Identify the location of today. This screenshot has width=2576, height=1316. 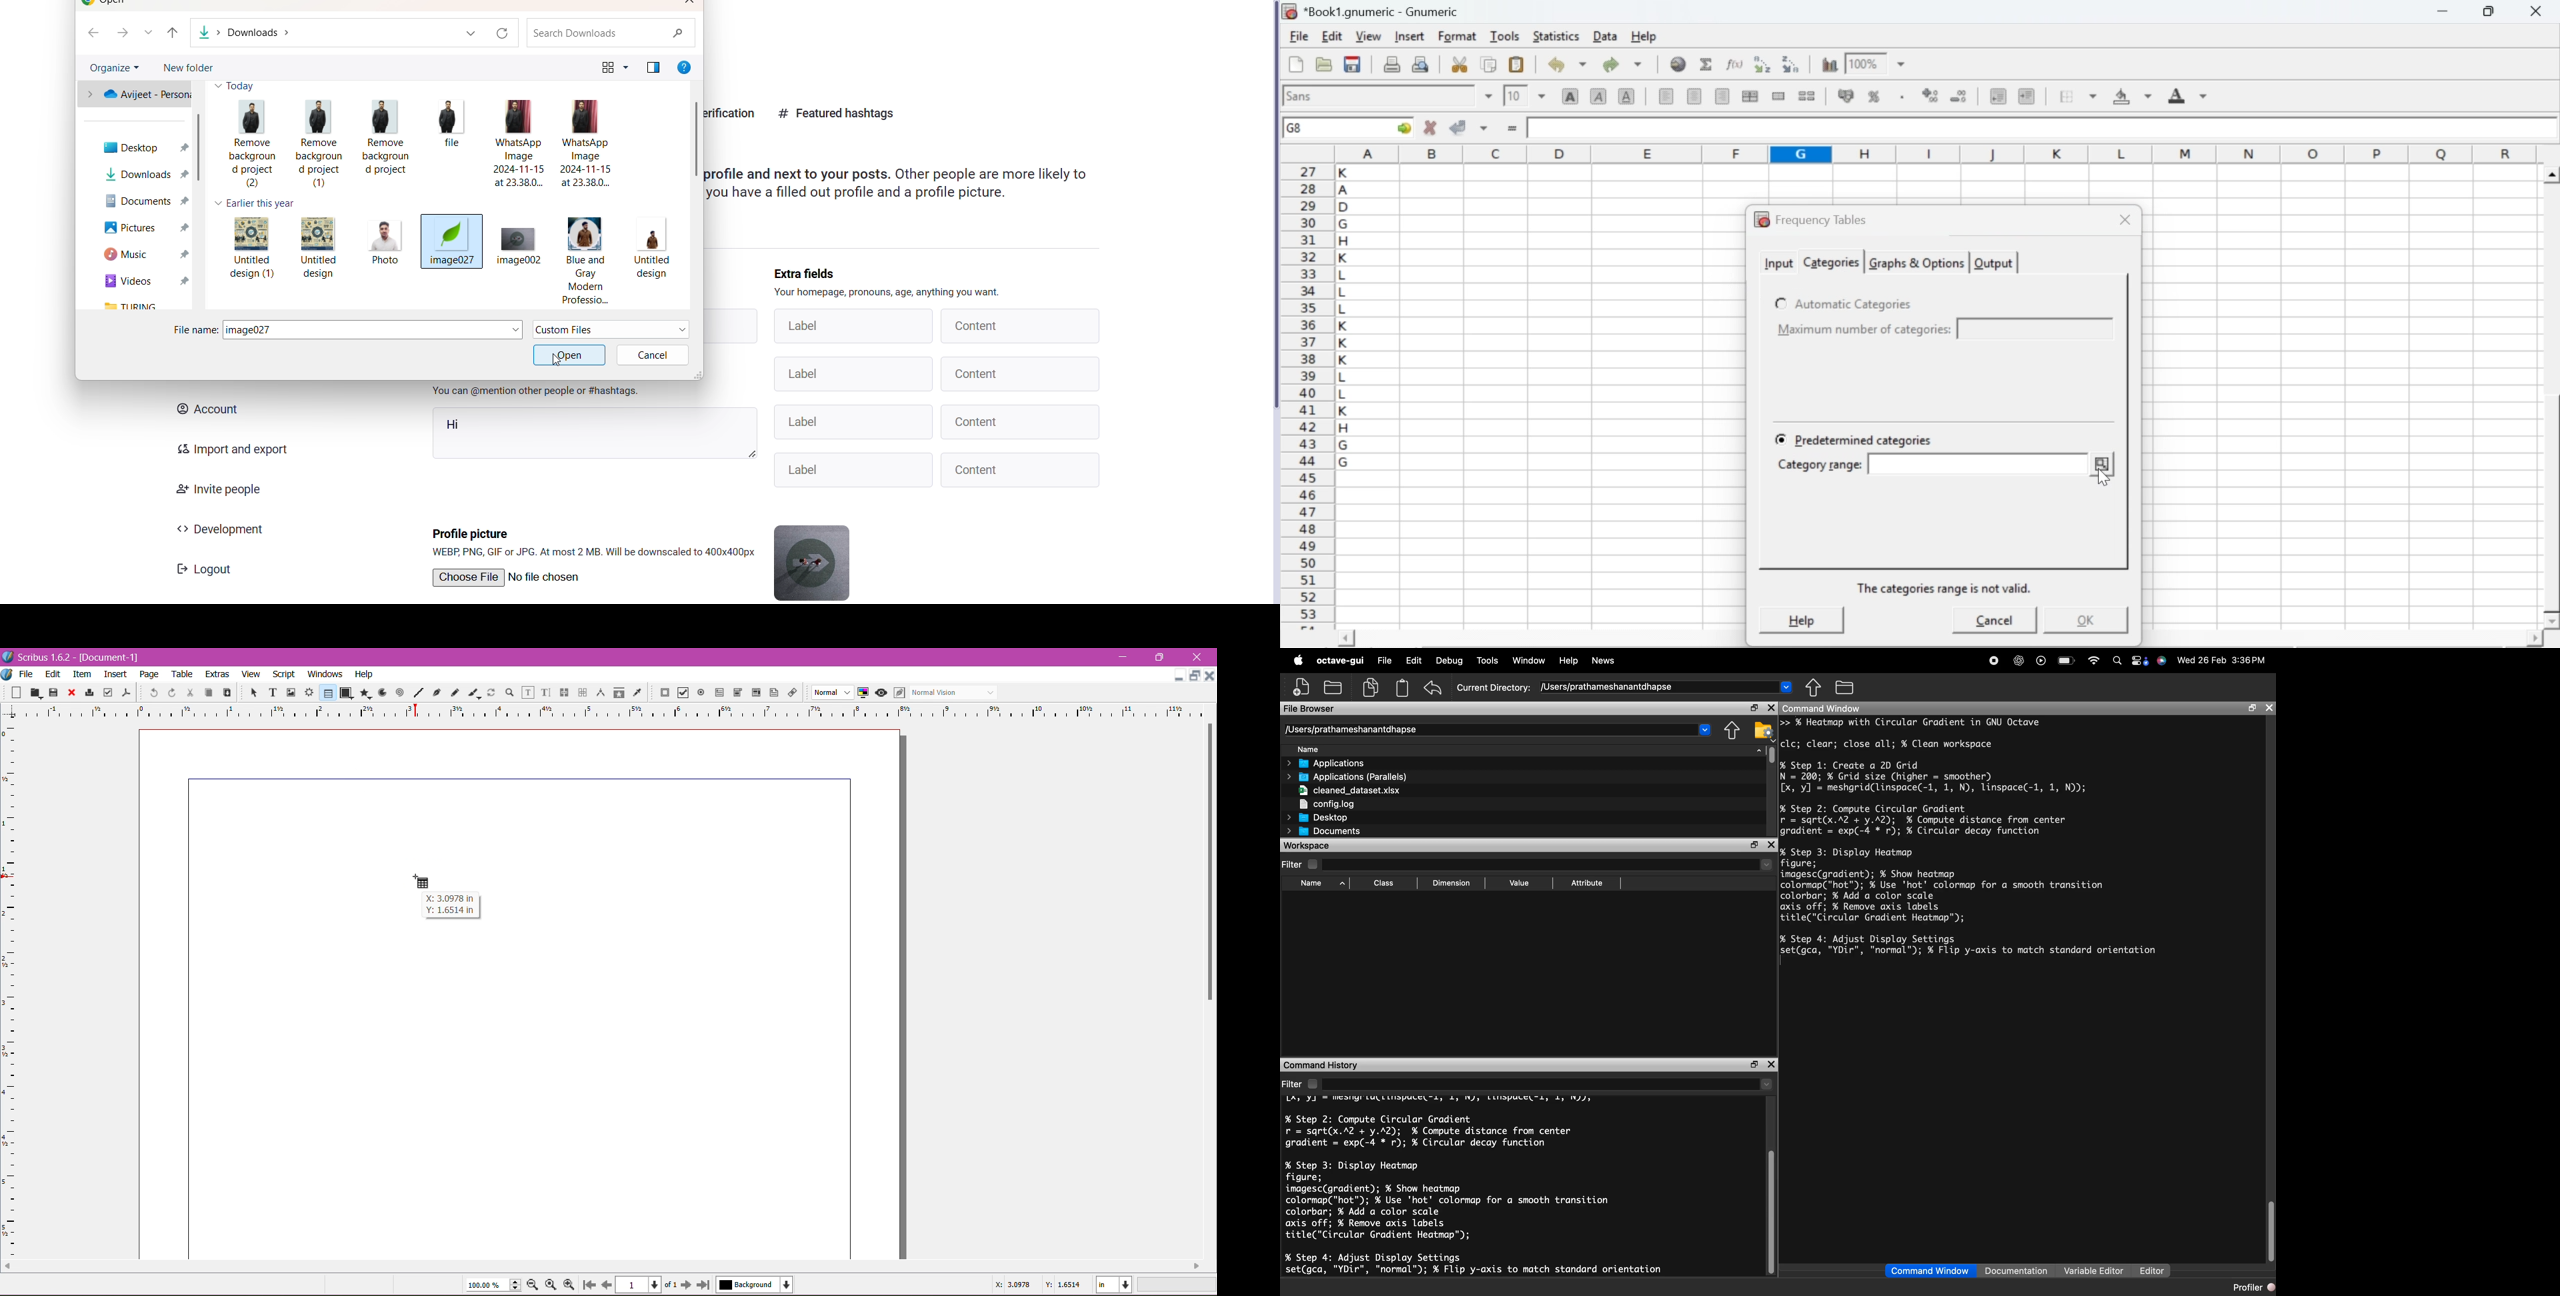
(237, 88).